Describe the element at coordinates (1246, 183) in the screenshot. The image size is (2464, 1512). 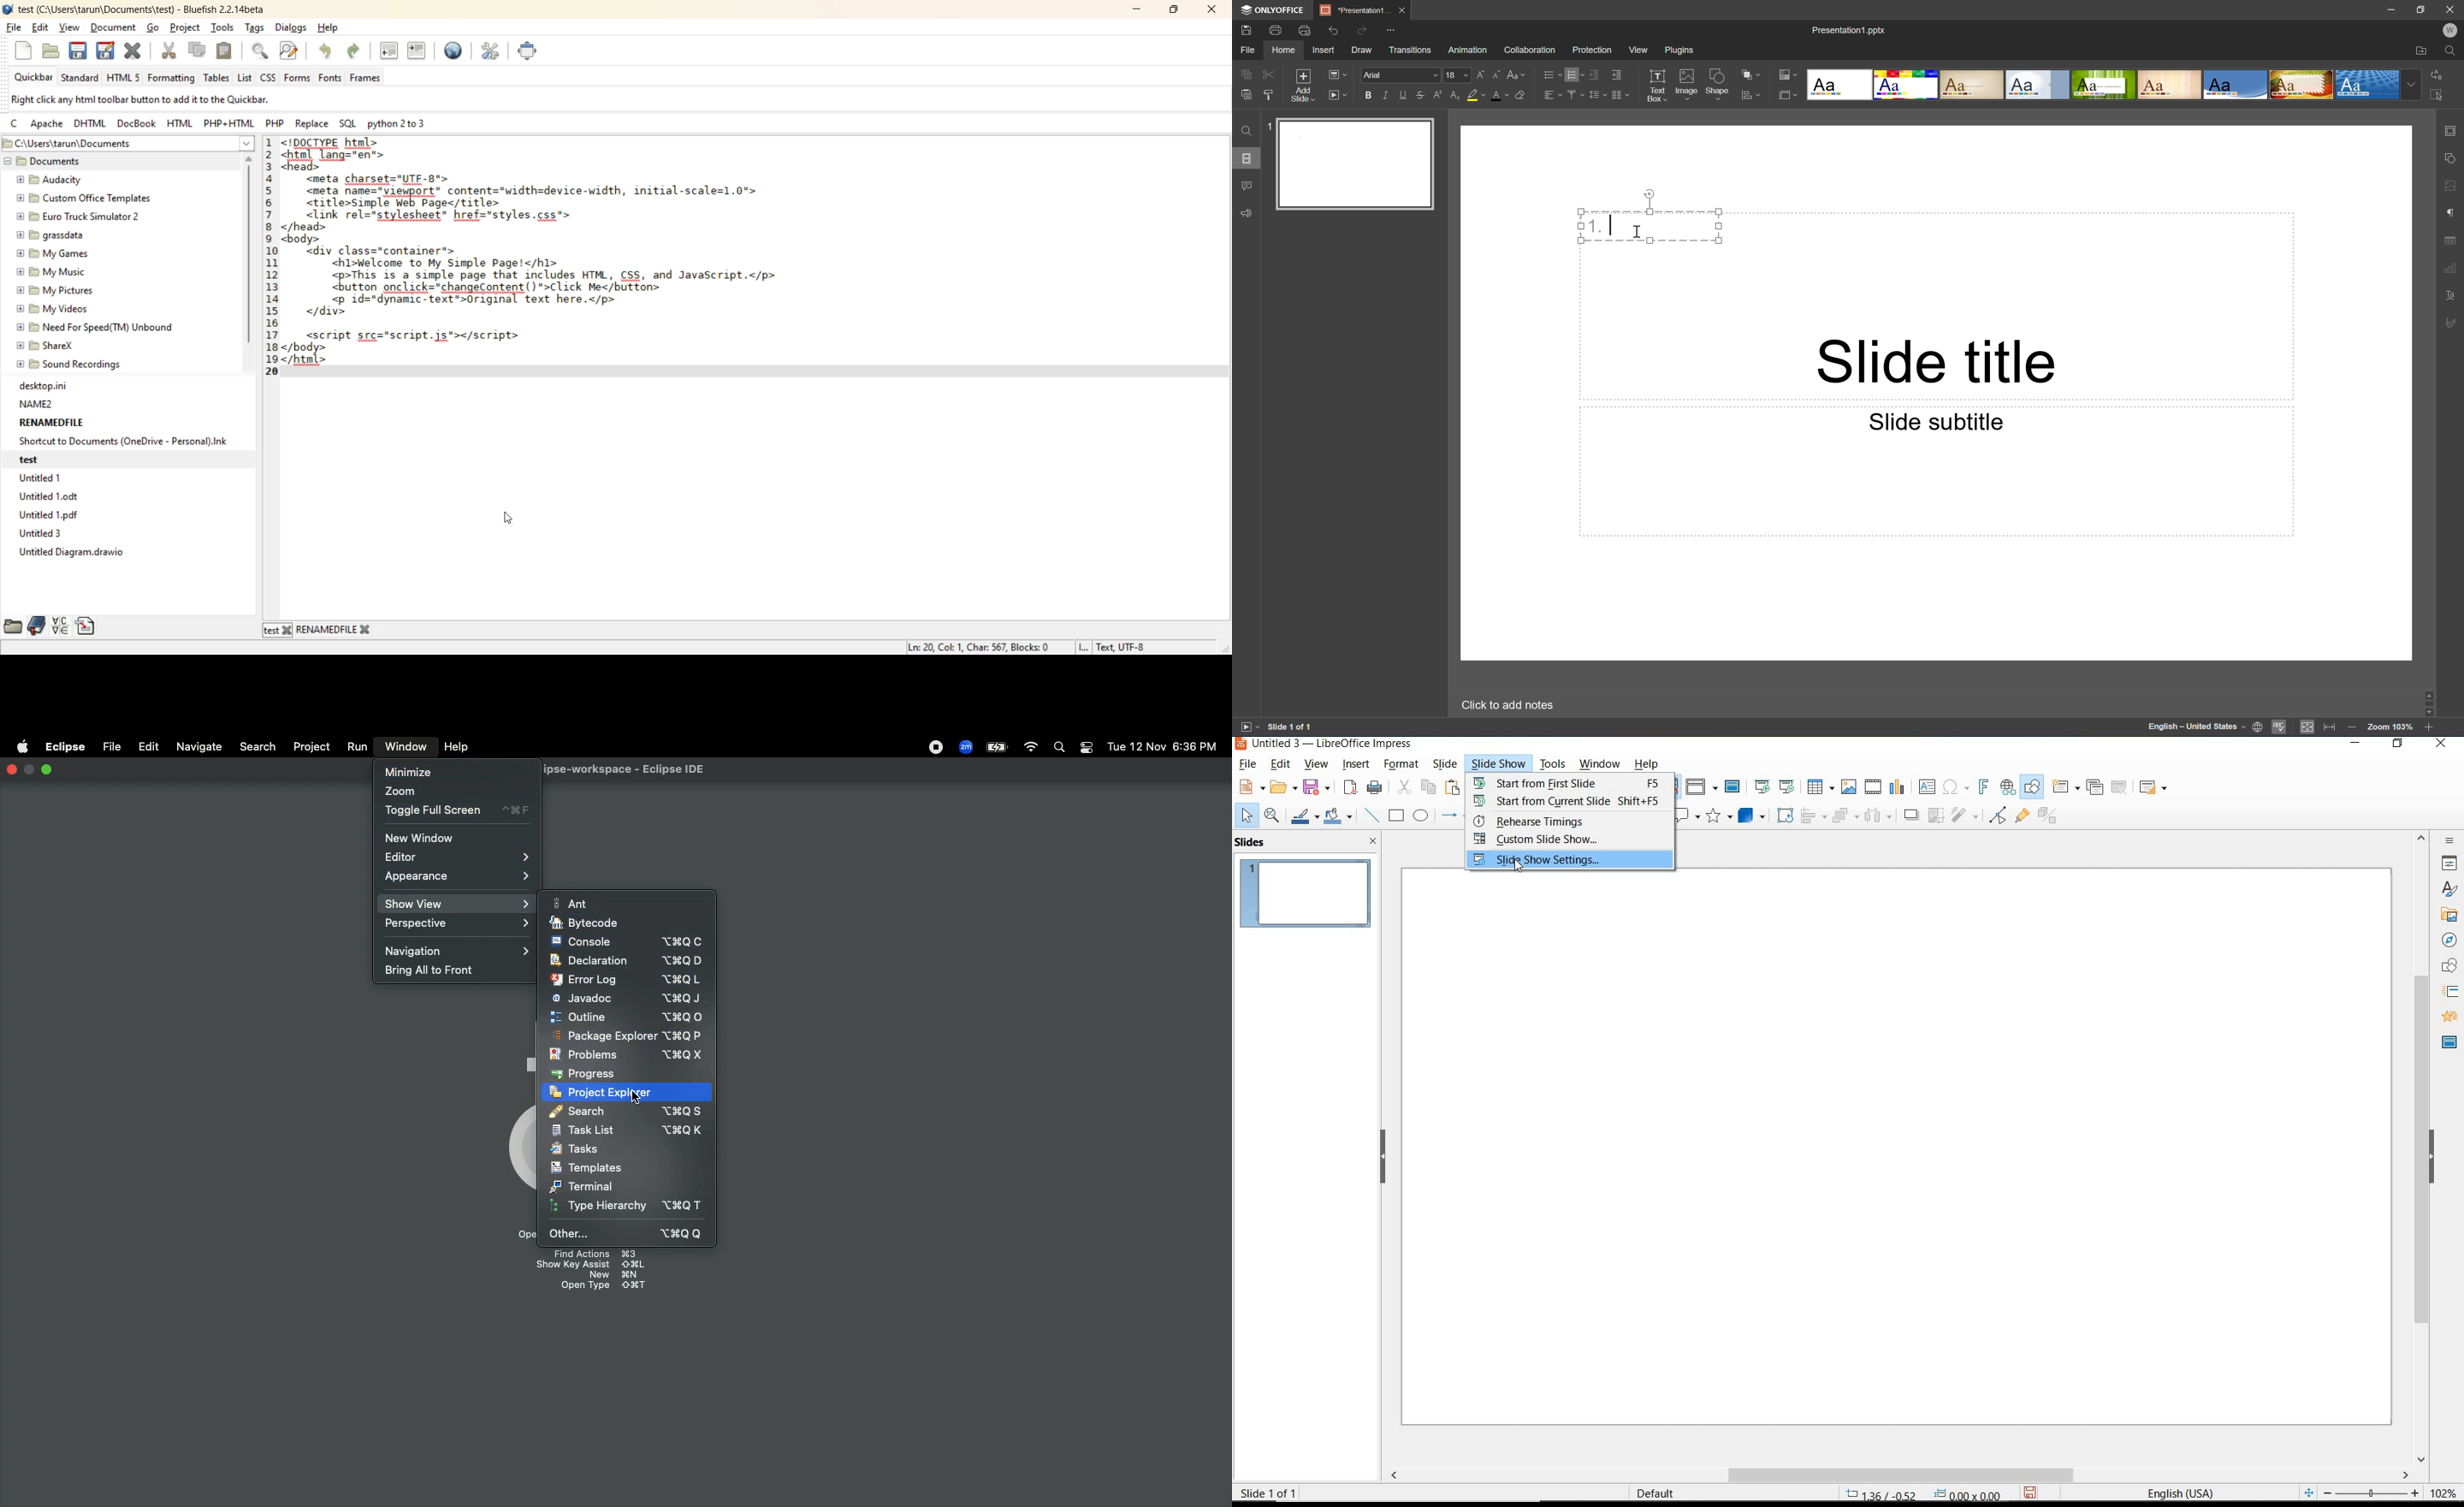
I see `Comments` at that location.